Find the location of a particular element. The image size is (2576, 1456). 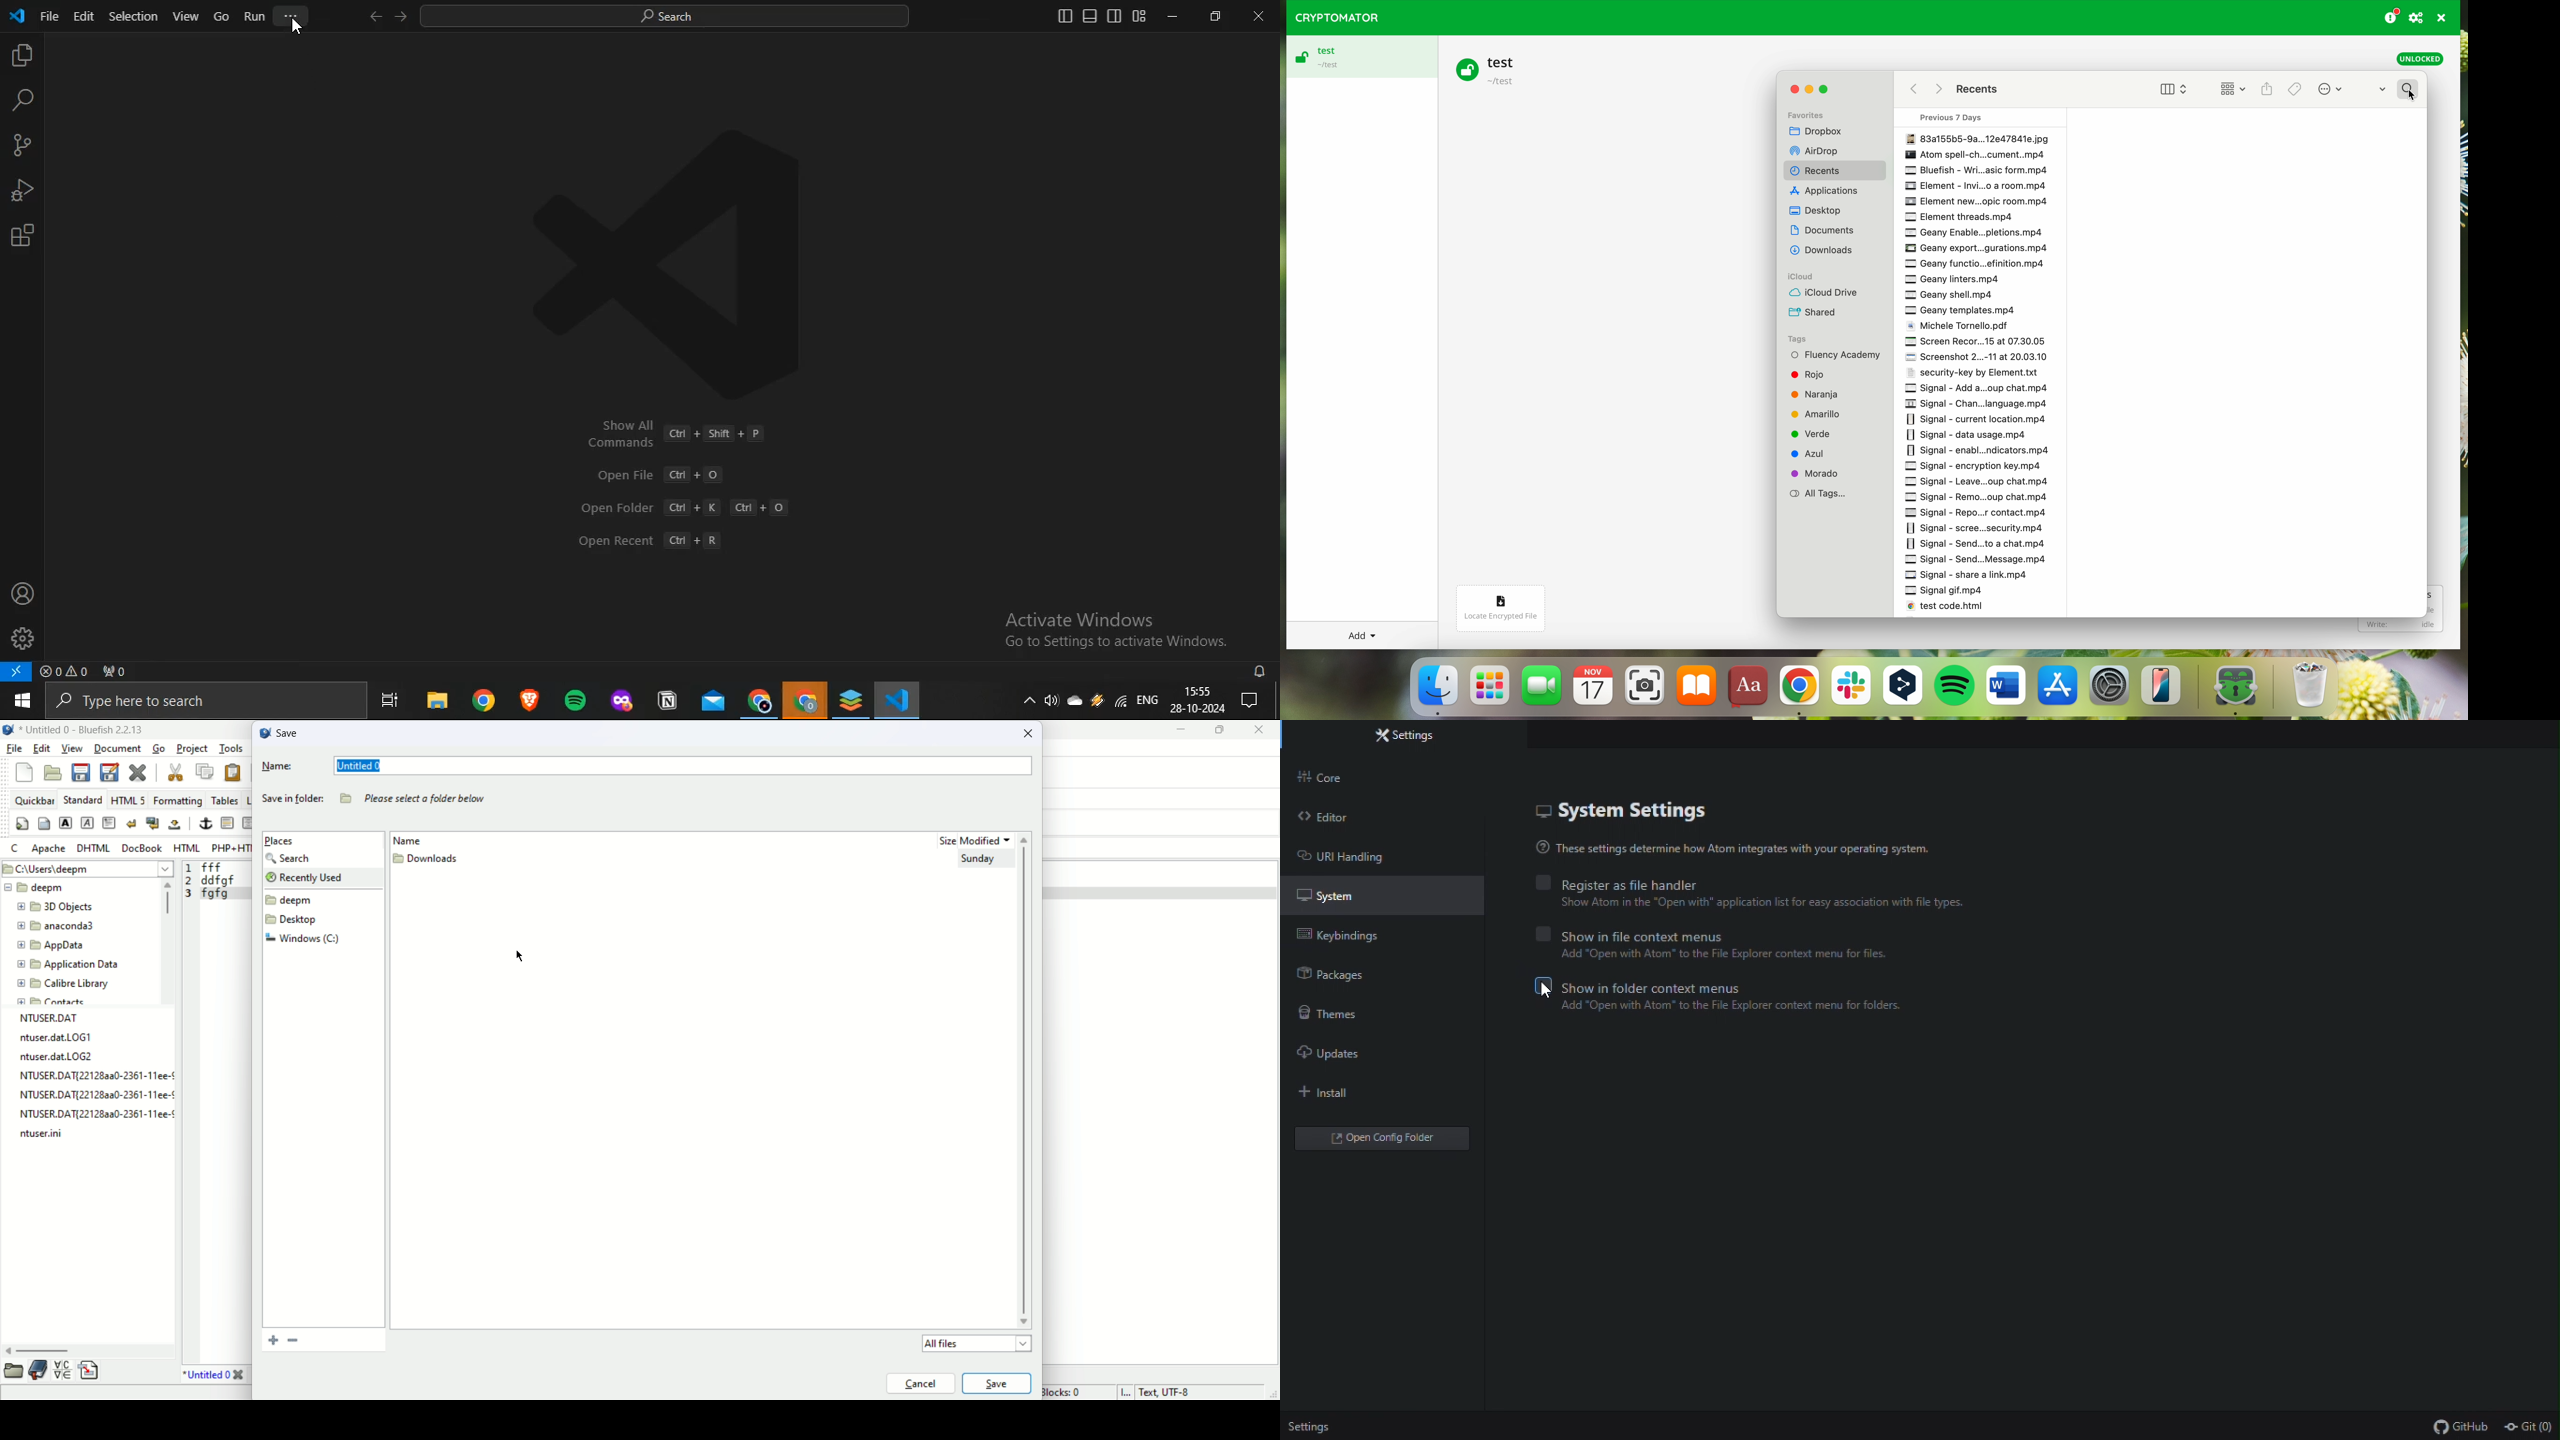

file name is located at coordinates (89, 1076).